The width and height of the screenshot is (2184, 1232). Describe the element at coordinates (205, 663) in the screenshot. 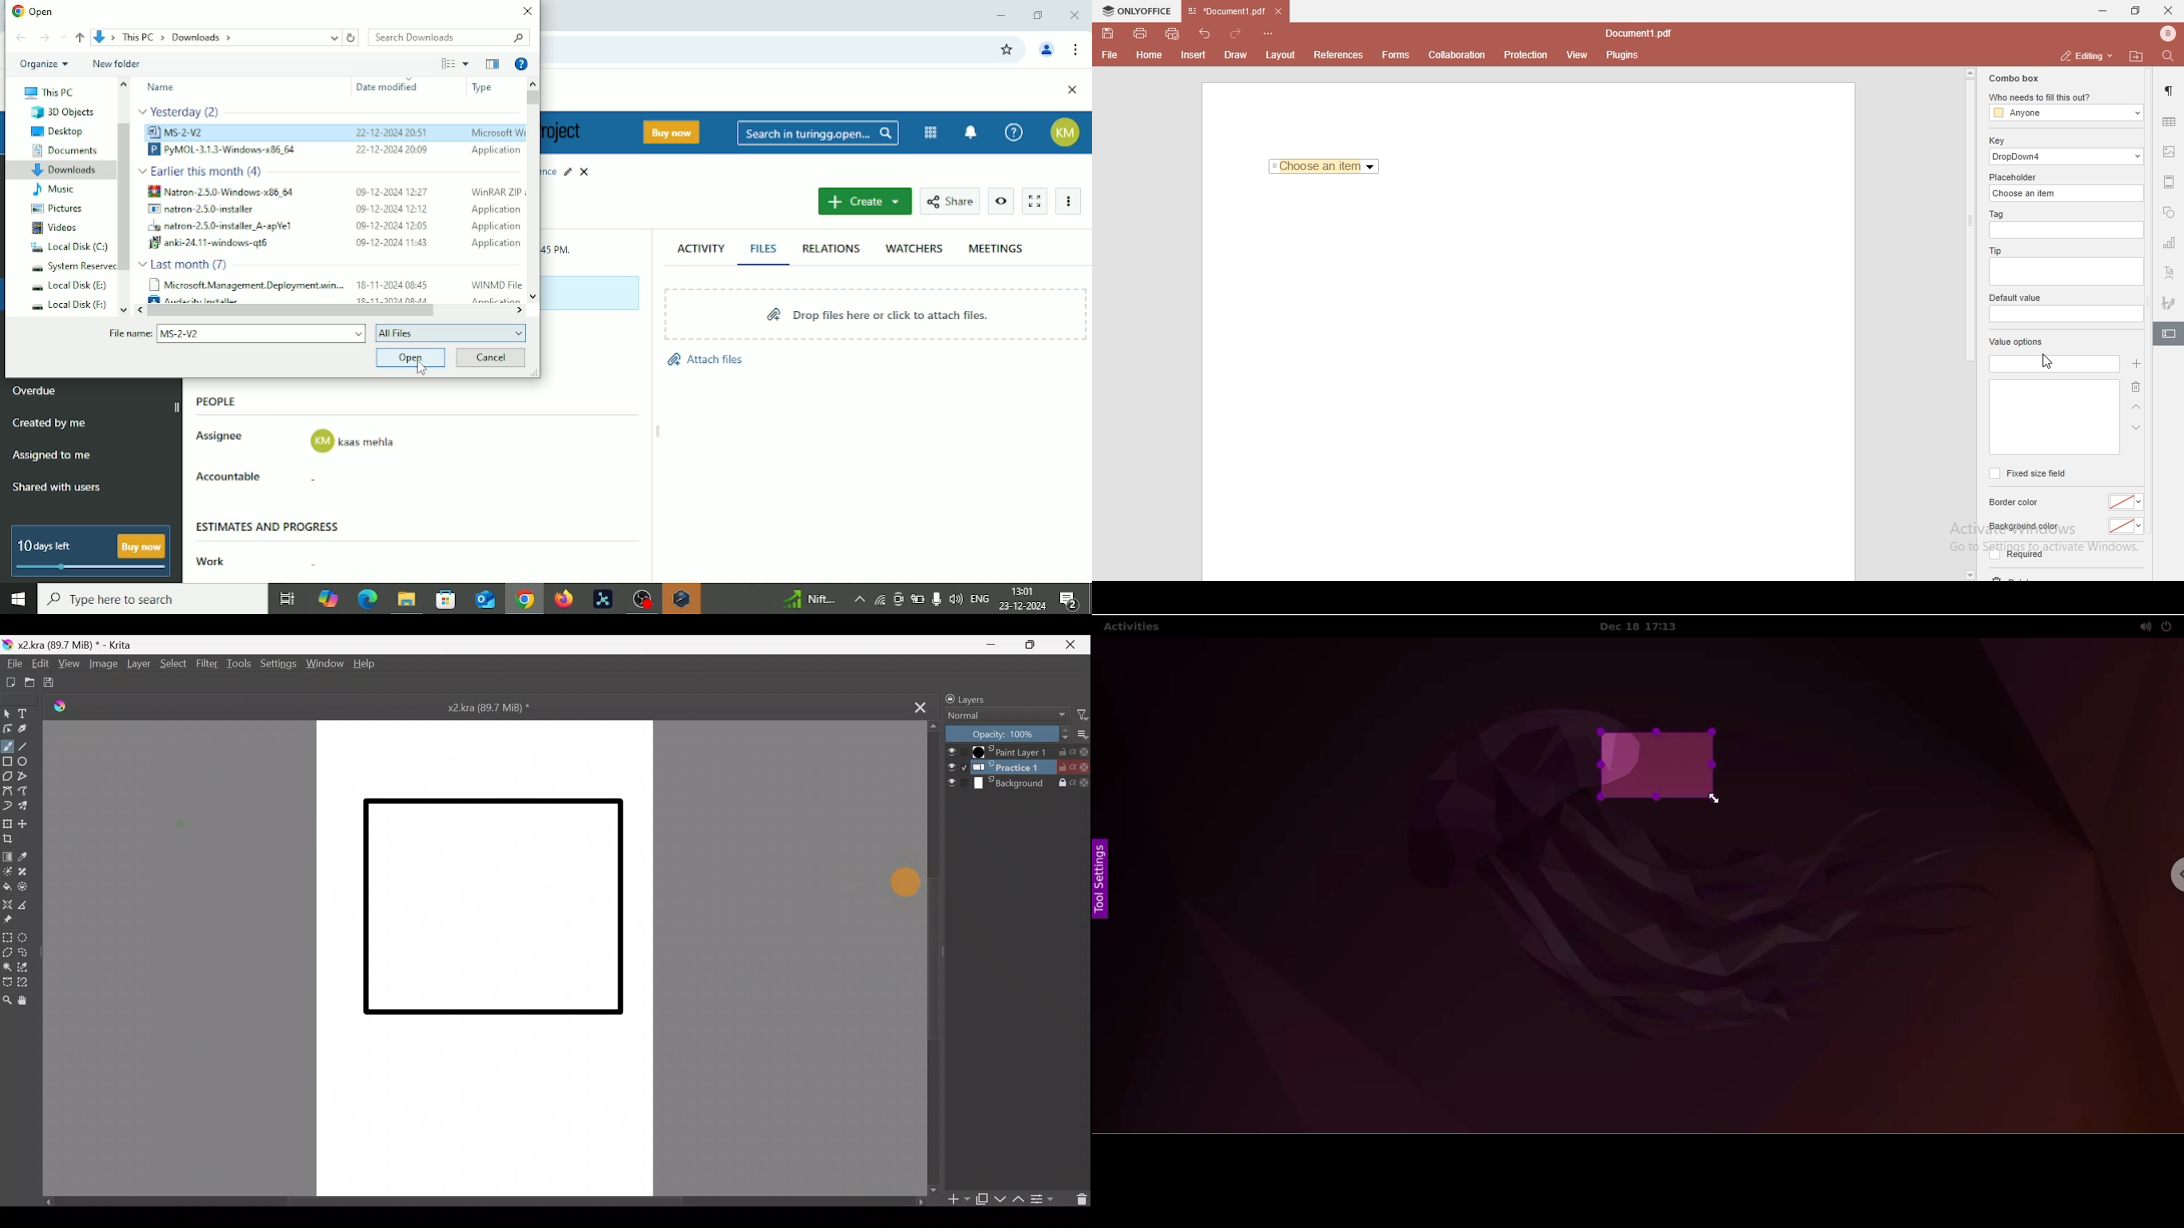

I see `Filter` at that location.